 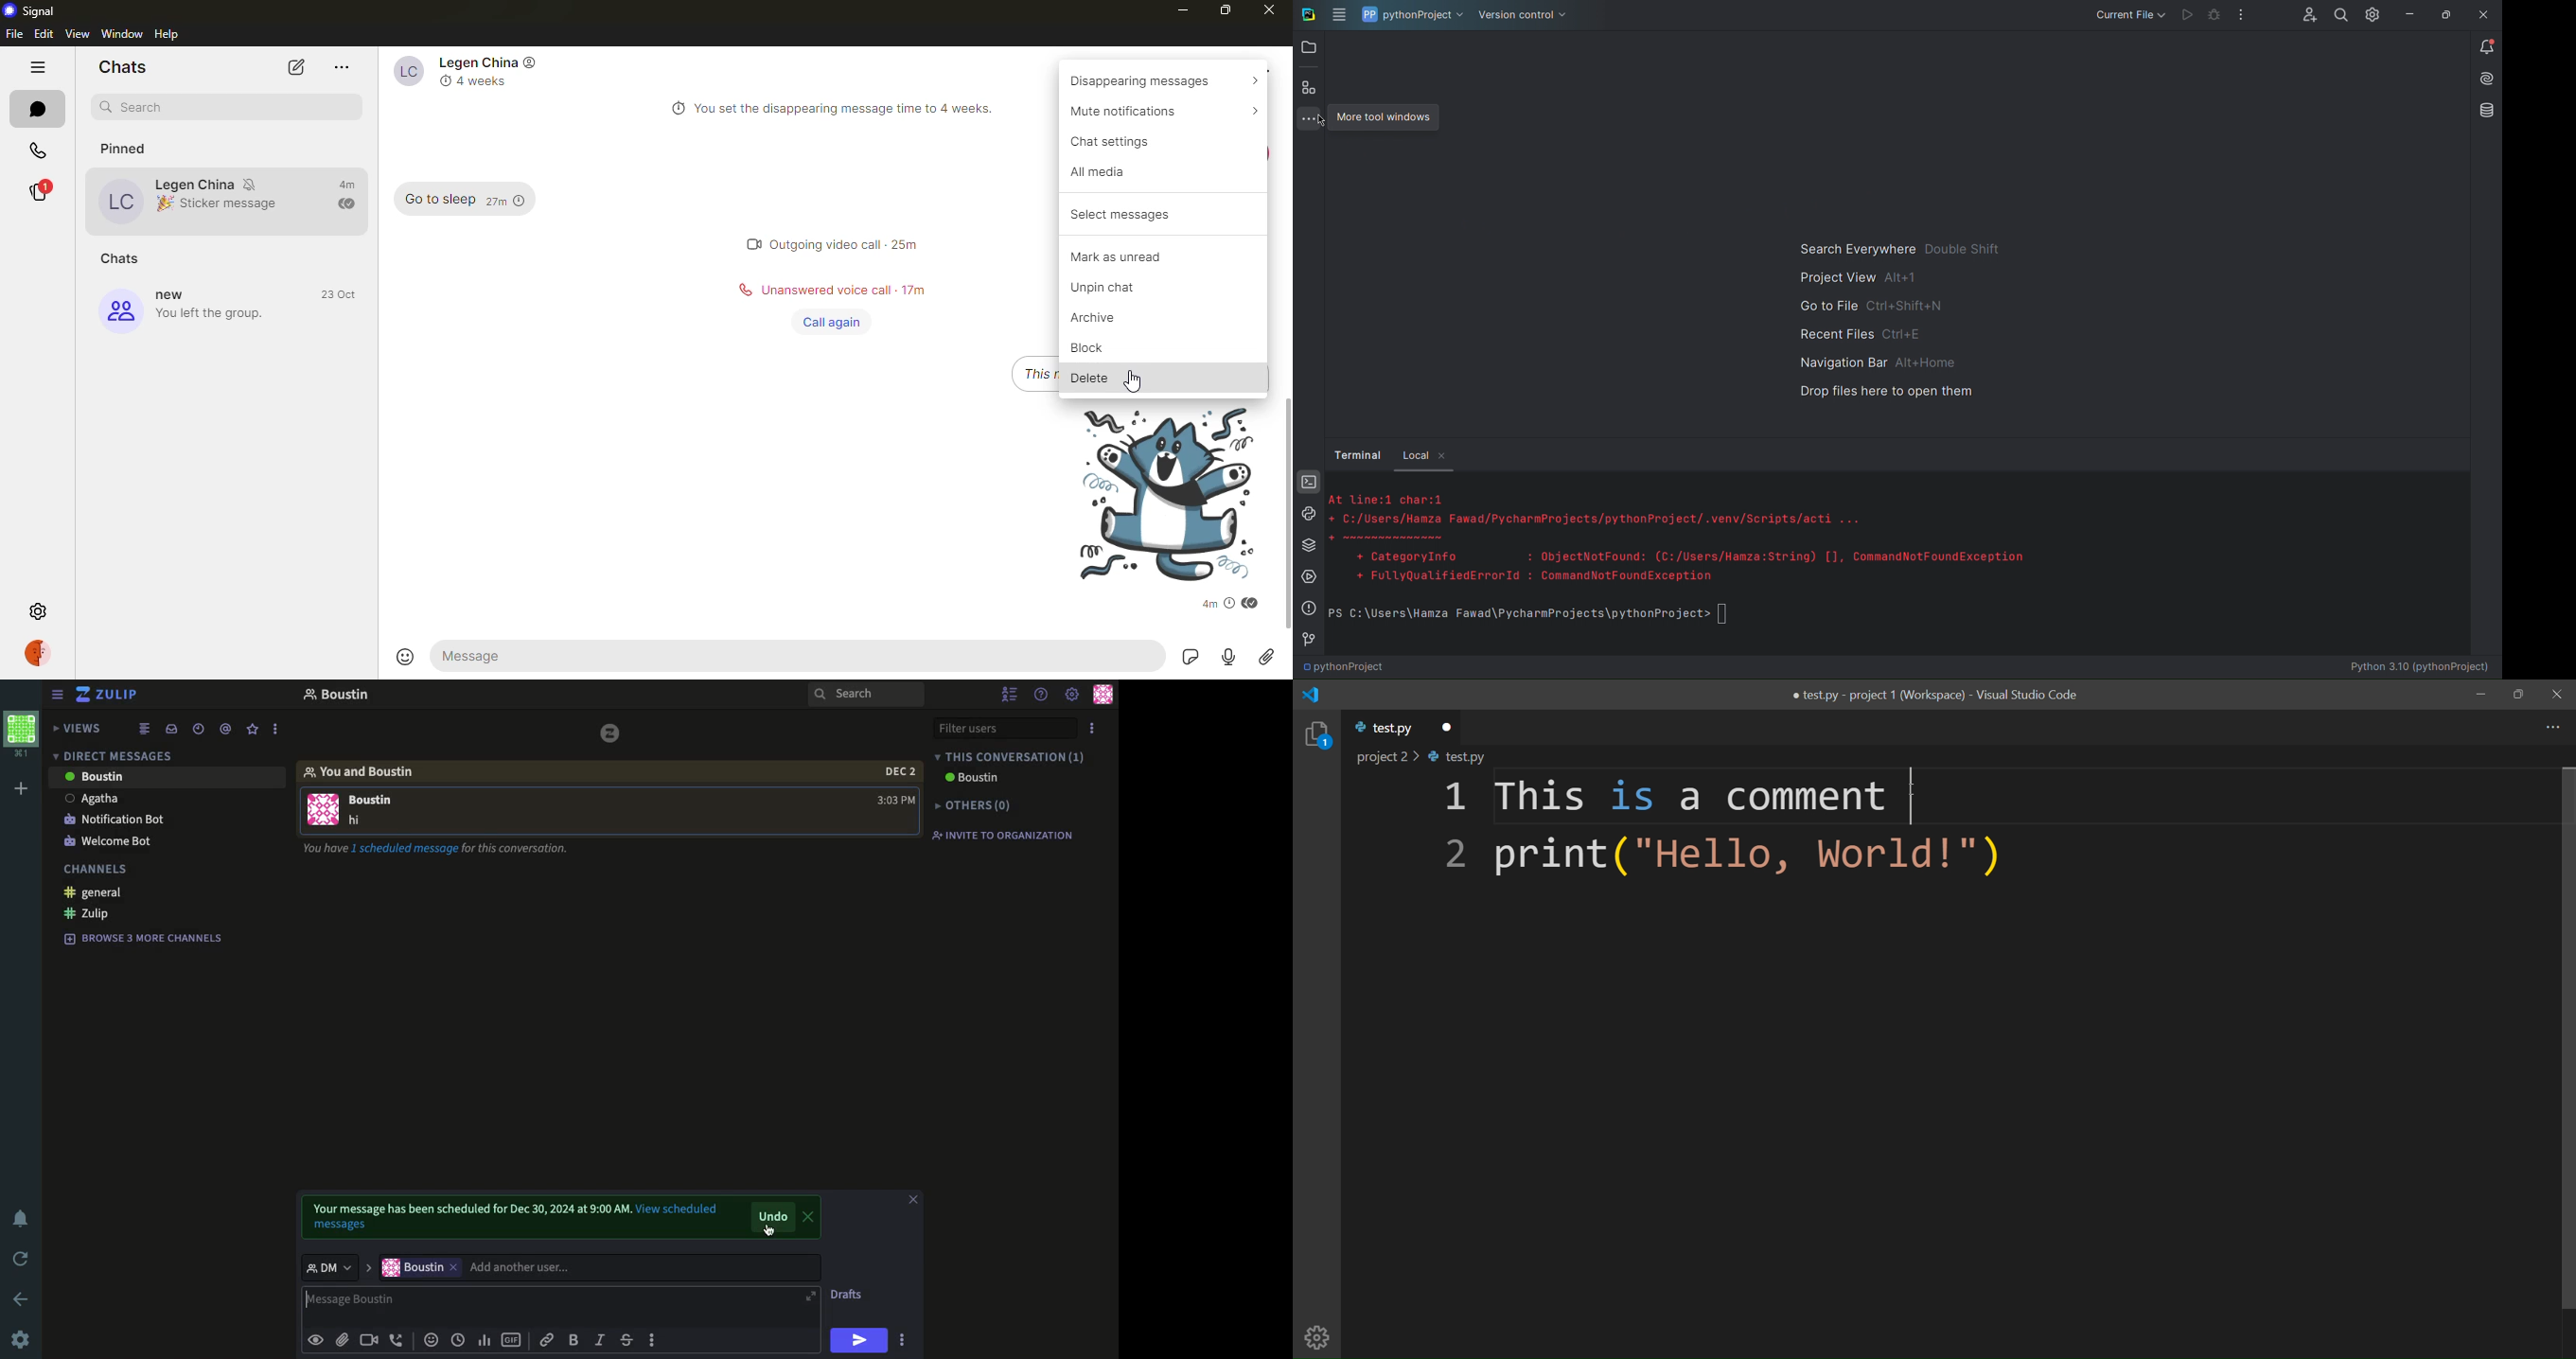 What do you see at coordinates (396, 1338) in the screenshot?
I see `audio call` at bounding box center [396, 1338].